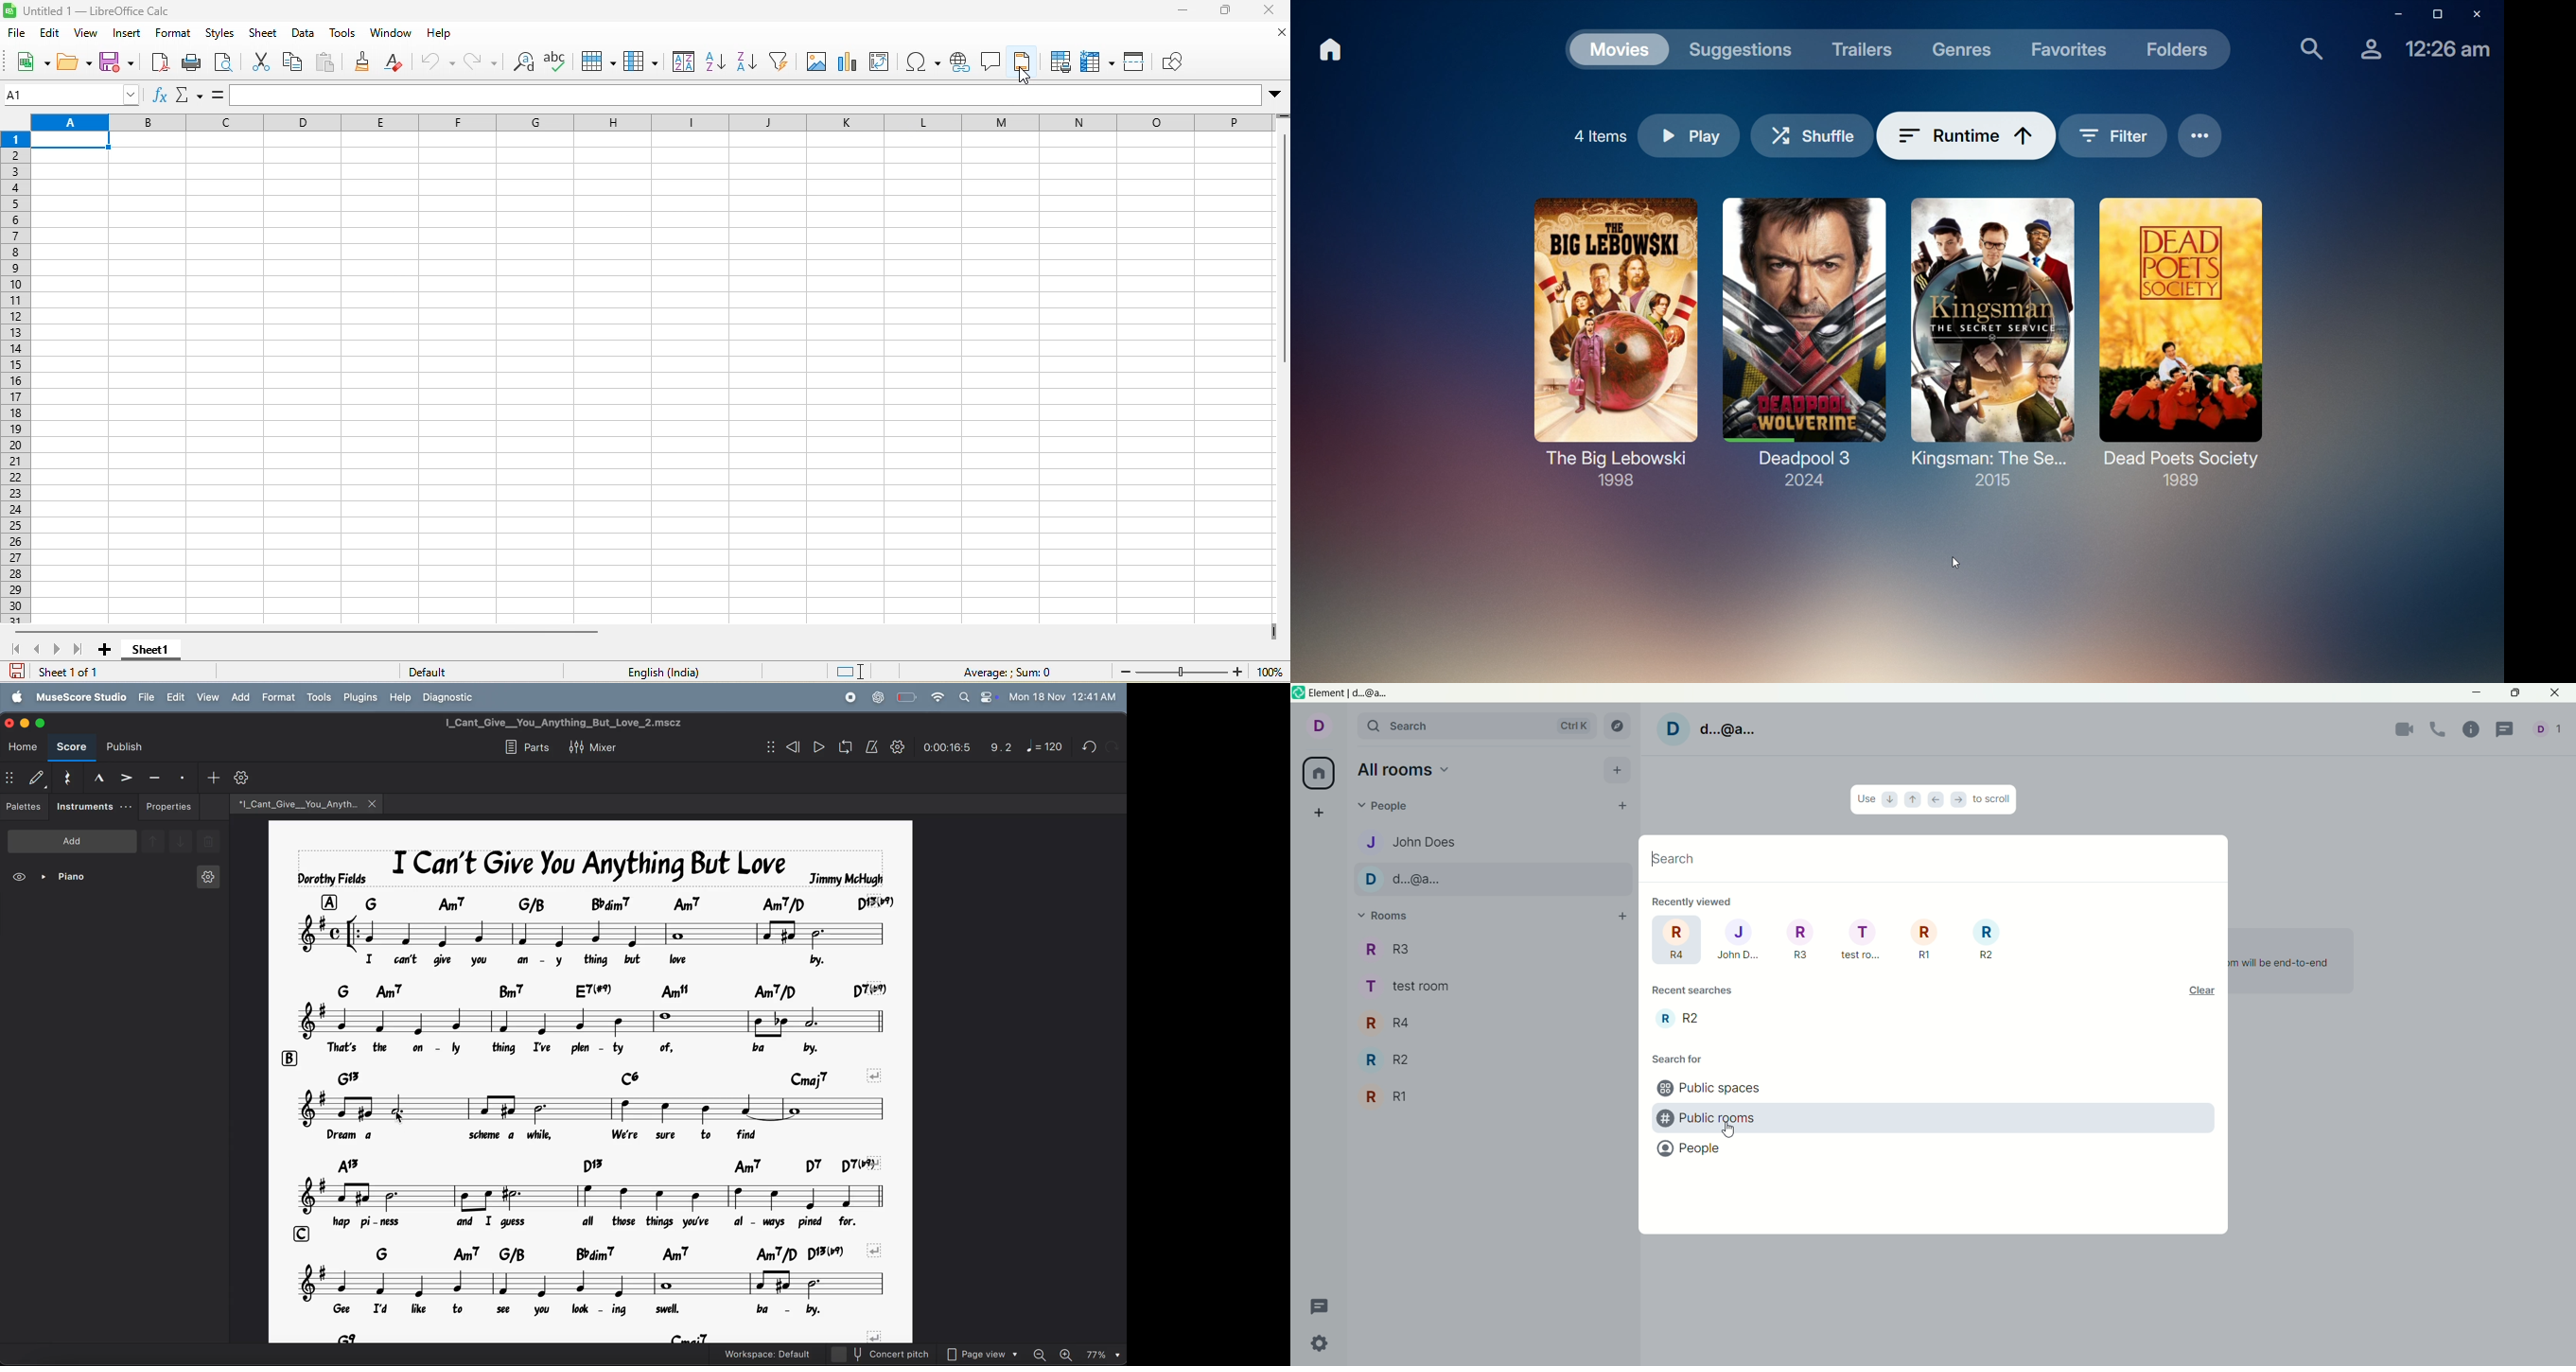 The width and height of the screenshot is (2576, 1372). Describe the element at coordinates (307, 631) in the screenshot. I see `horizontal scroll bar` at that location.